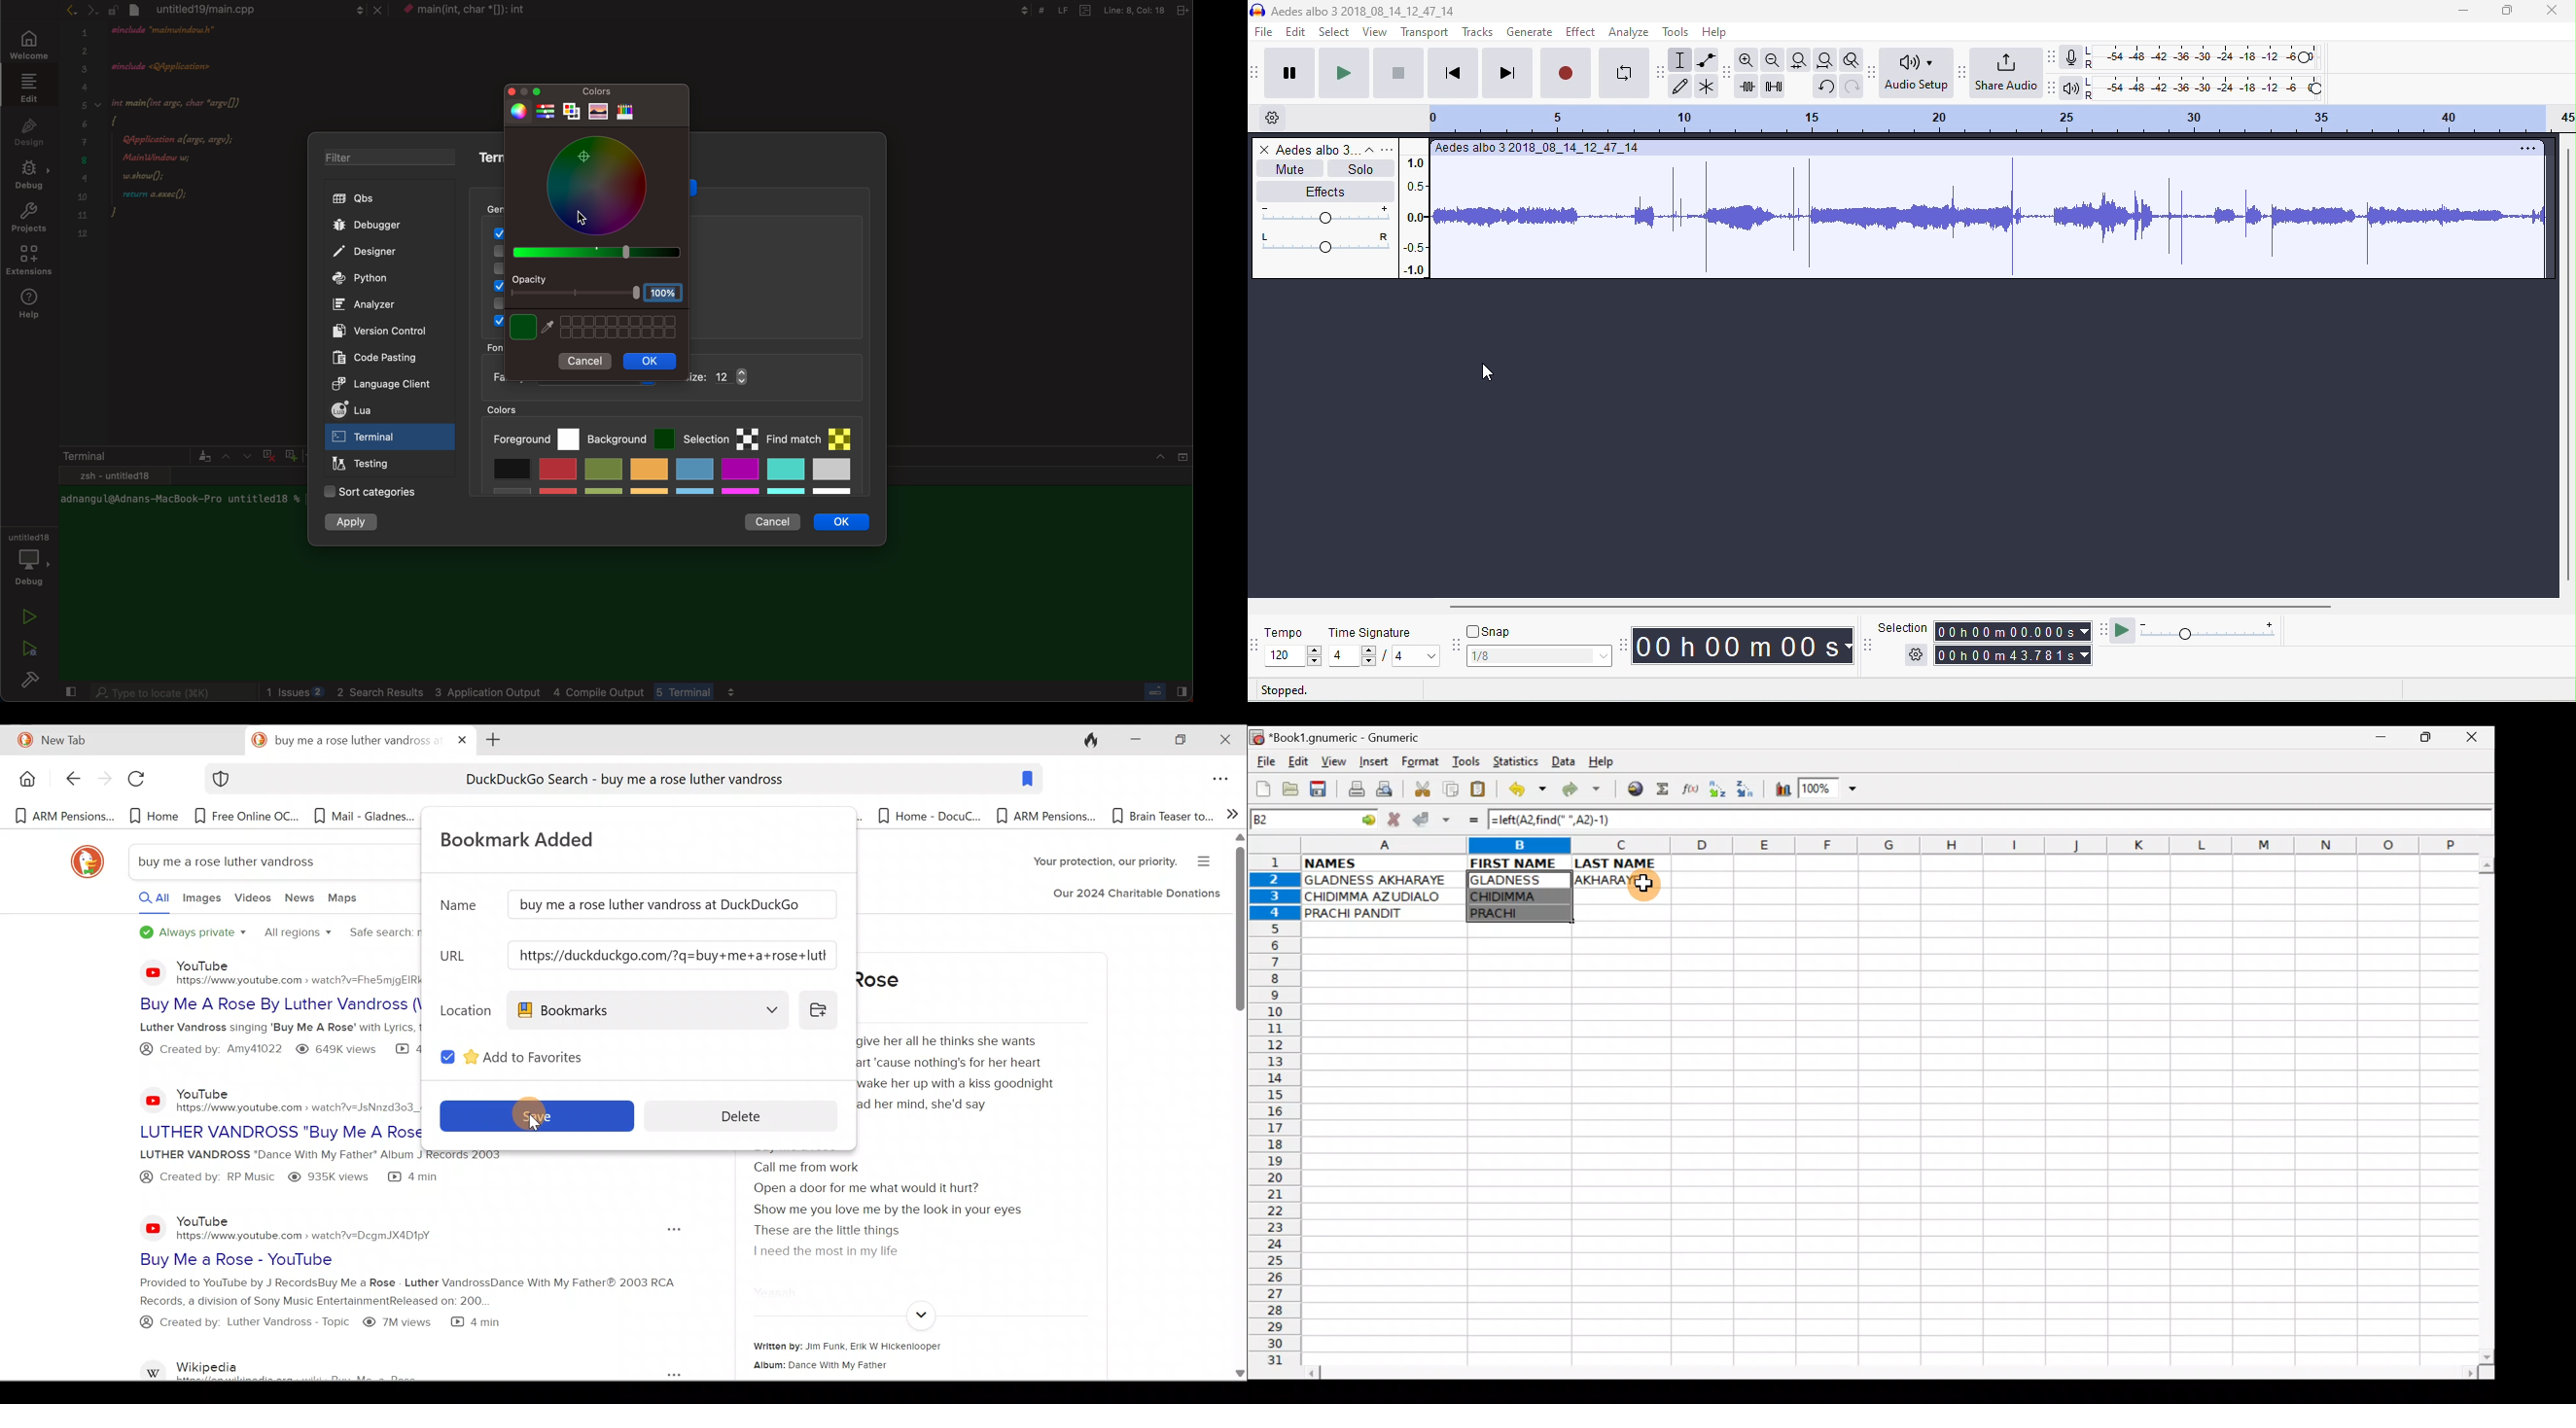 Image resolution: width=2576 pixels, height=1428 pixels. What do you see at coordinates (381, 357) in the screenshot?
I see `code posting` at bounding box center [381, 357].